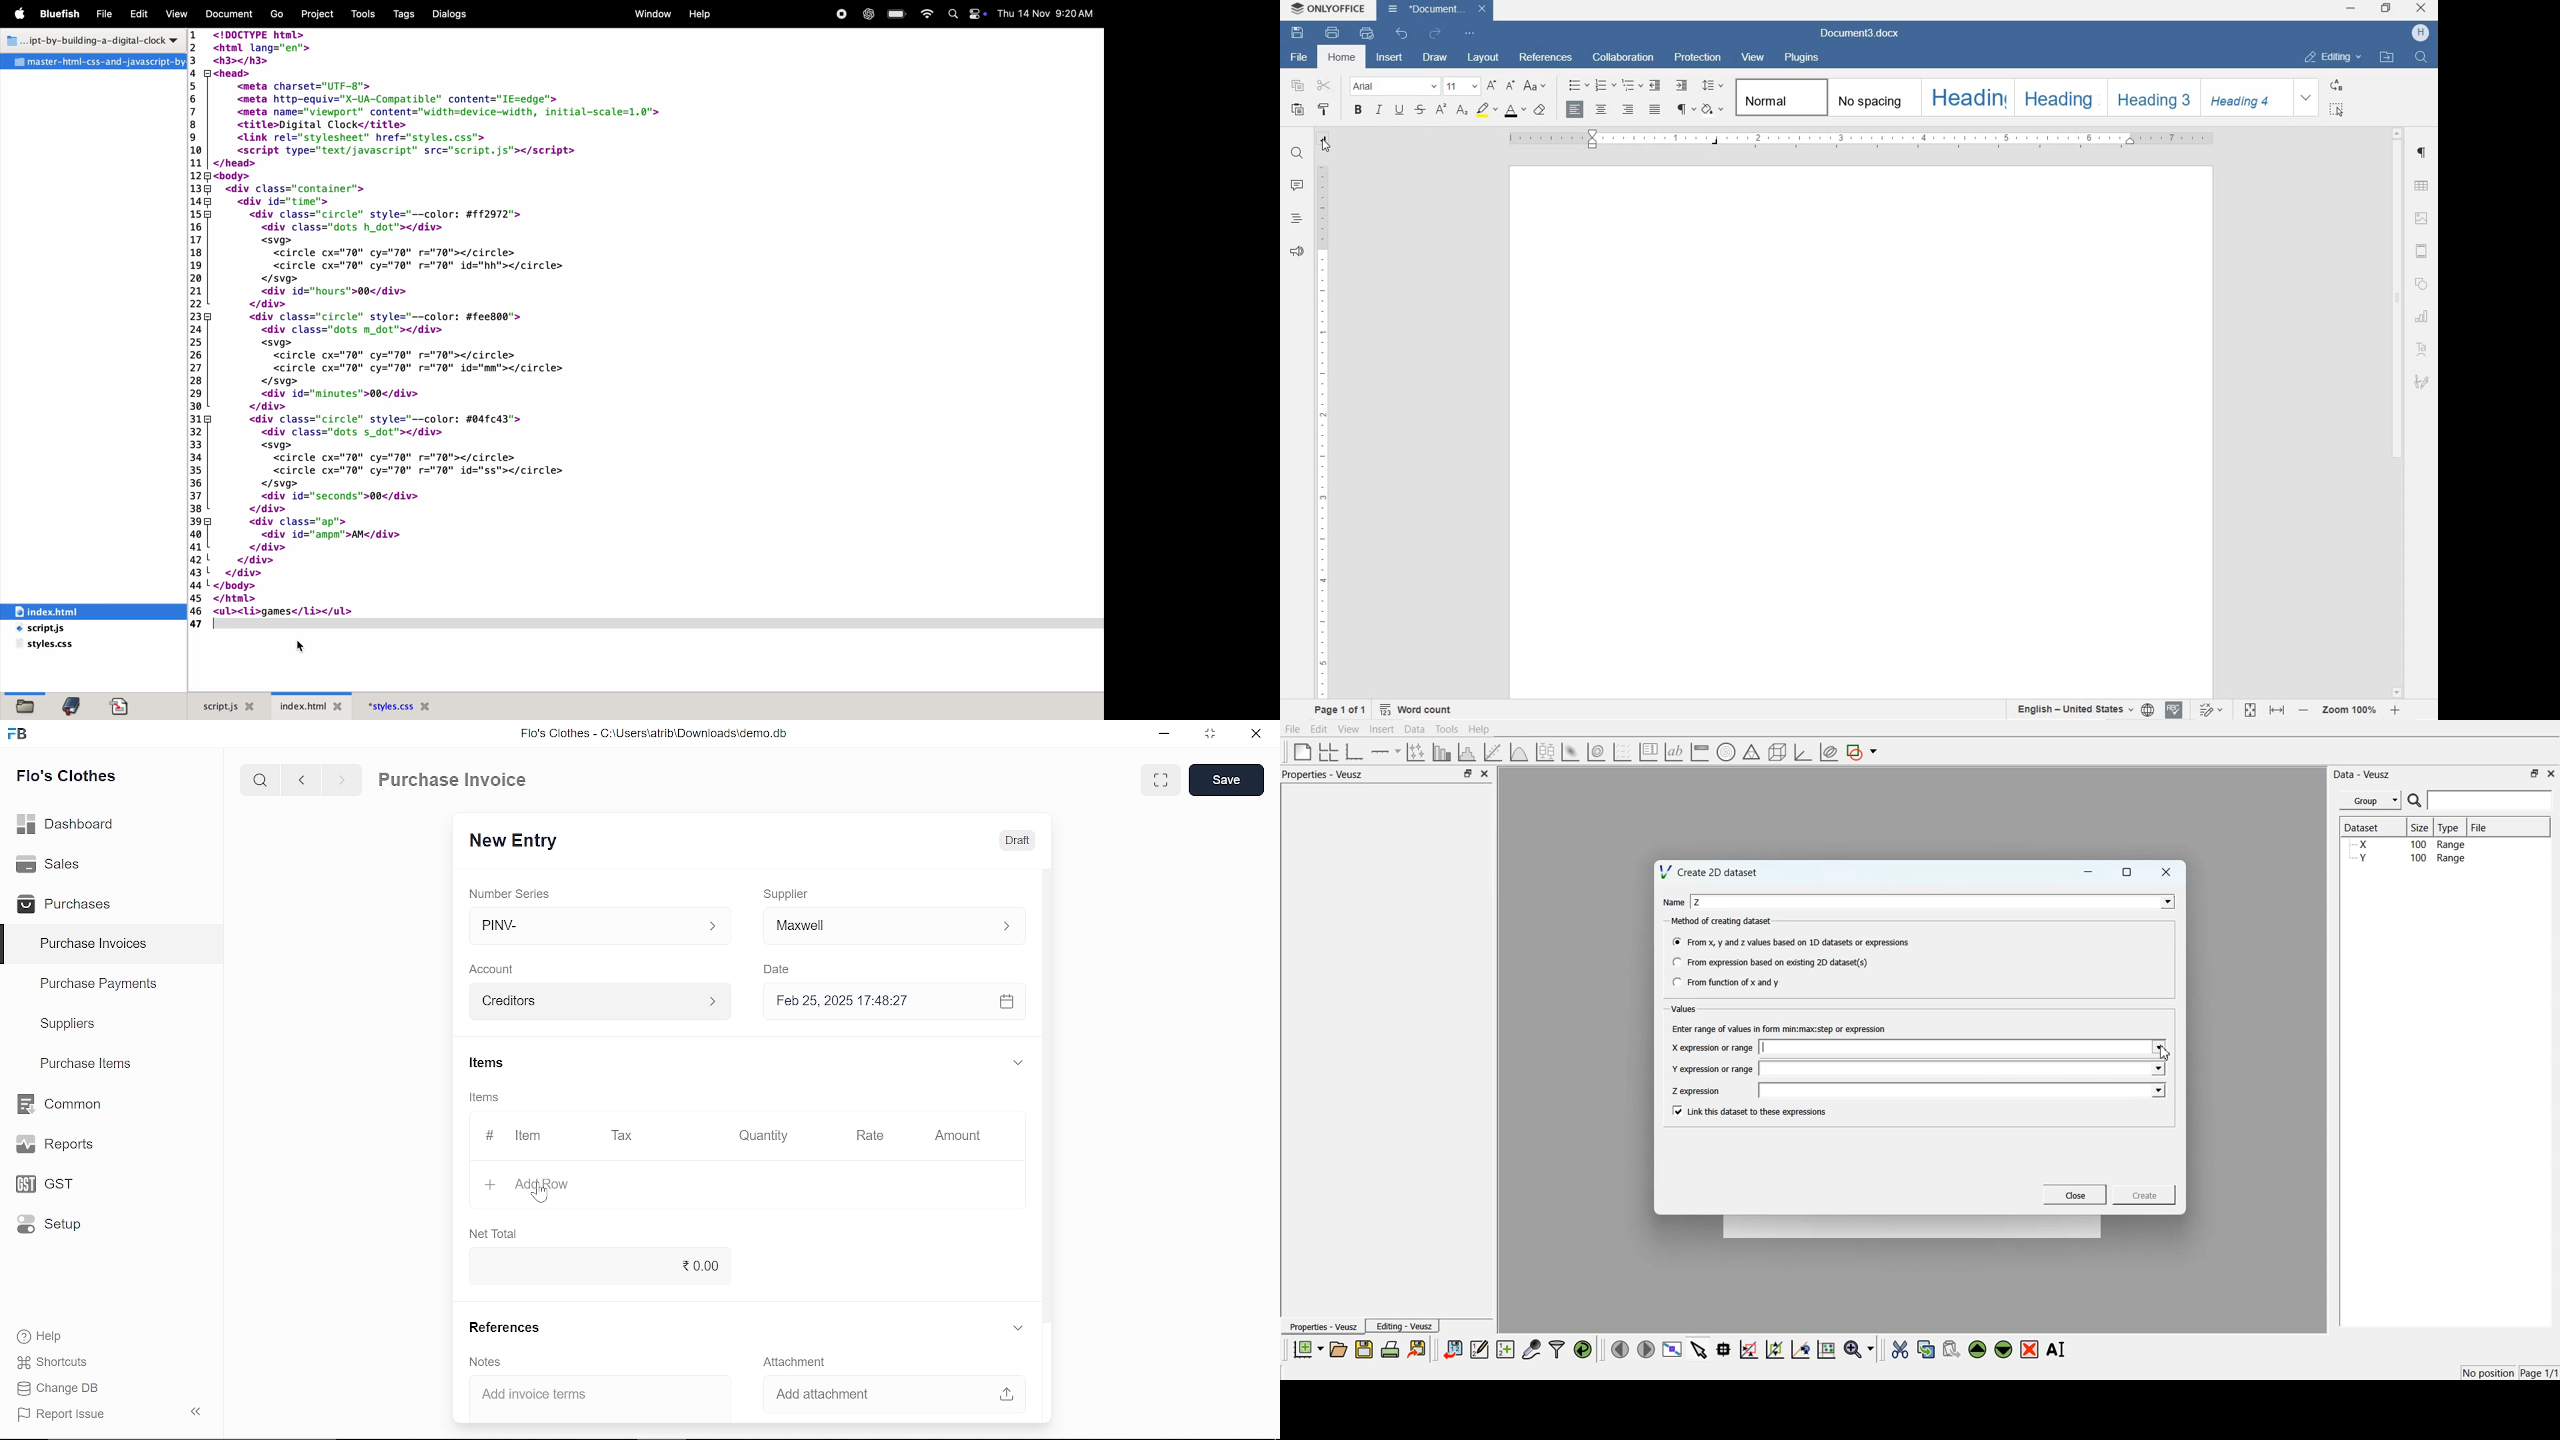 The height and width of the screenshot is (1456, 2576). What do you see at coordinates (874, 1001) in the screenshot?
I see ` Feb 25, 2025 17:48:27` at bounding box center [874, 1001].